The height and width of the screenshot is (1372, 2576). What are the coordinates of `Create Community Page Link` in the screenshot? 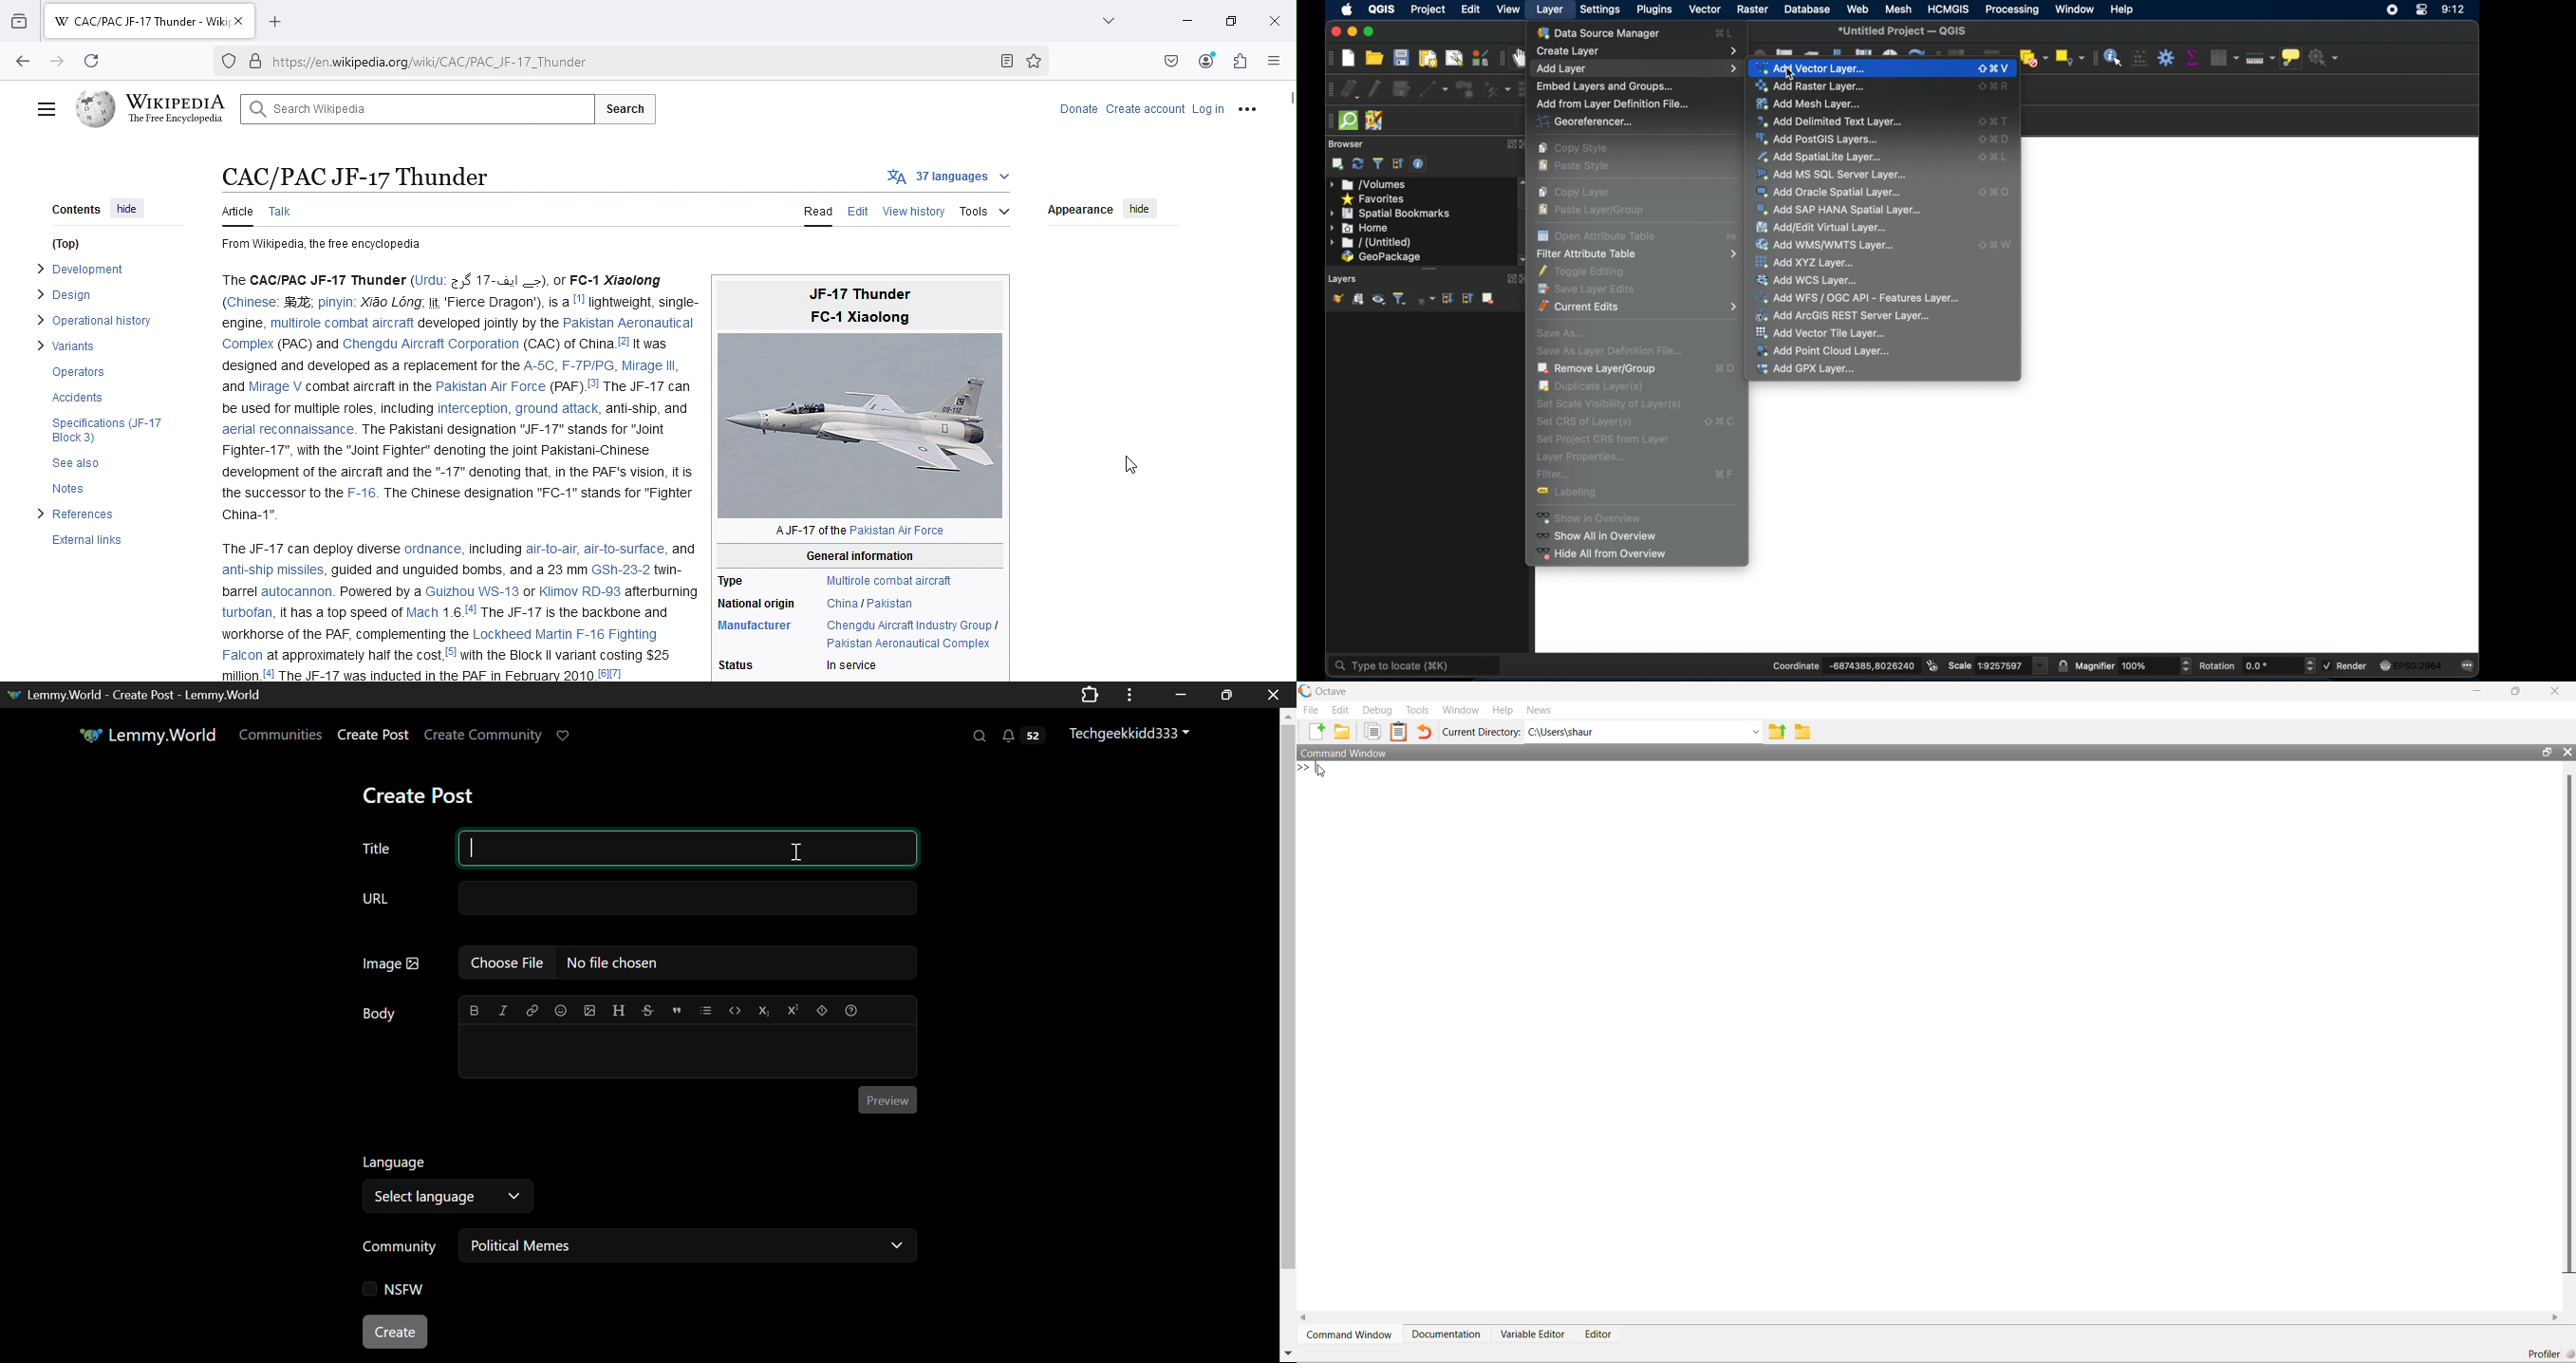 It's located at (484, 734).